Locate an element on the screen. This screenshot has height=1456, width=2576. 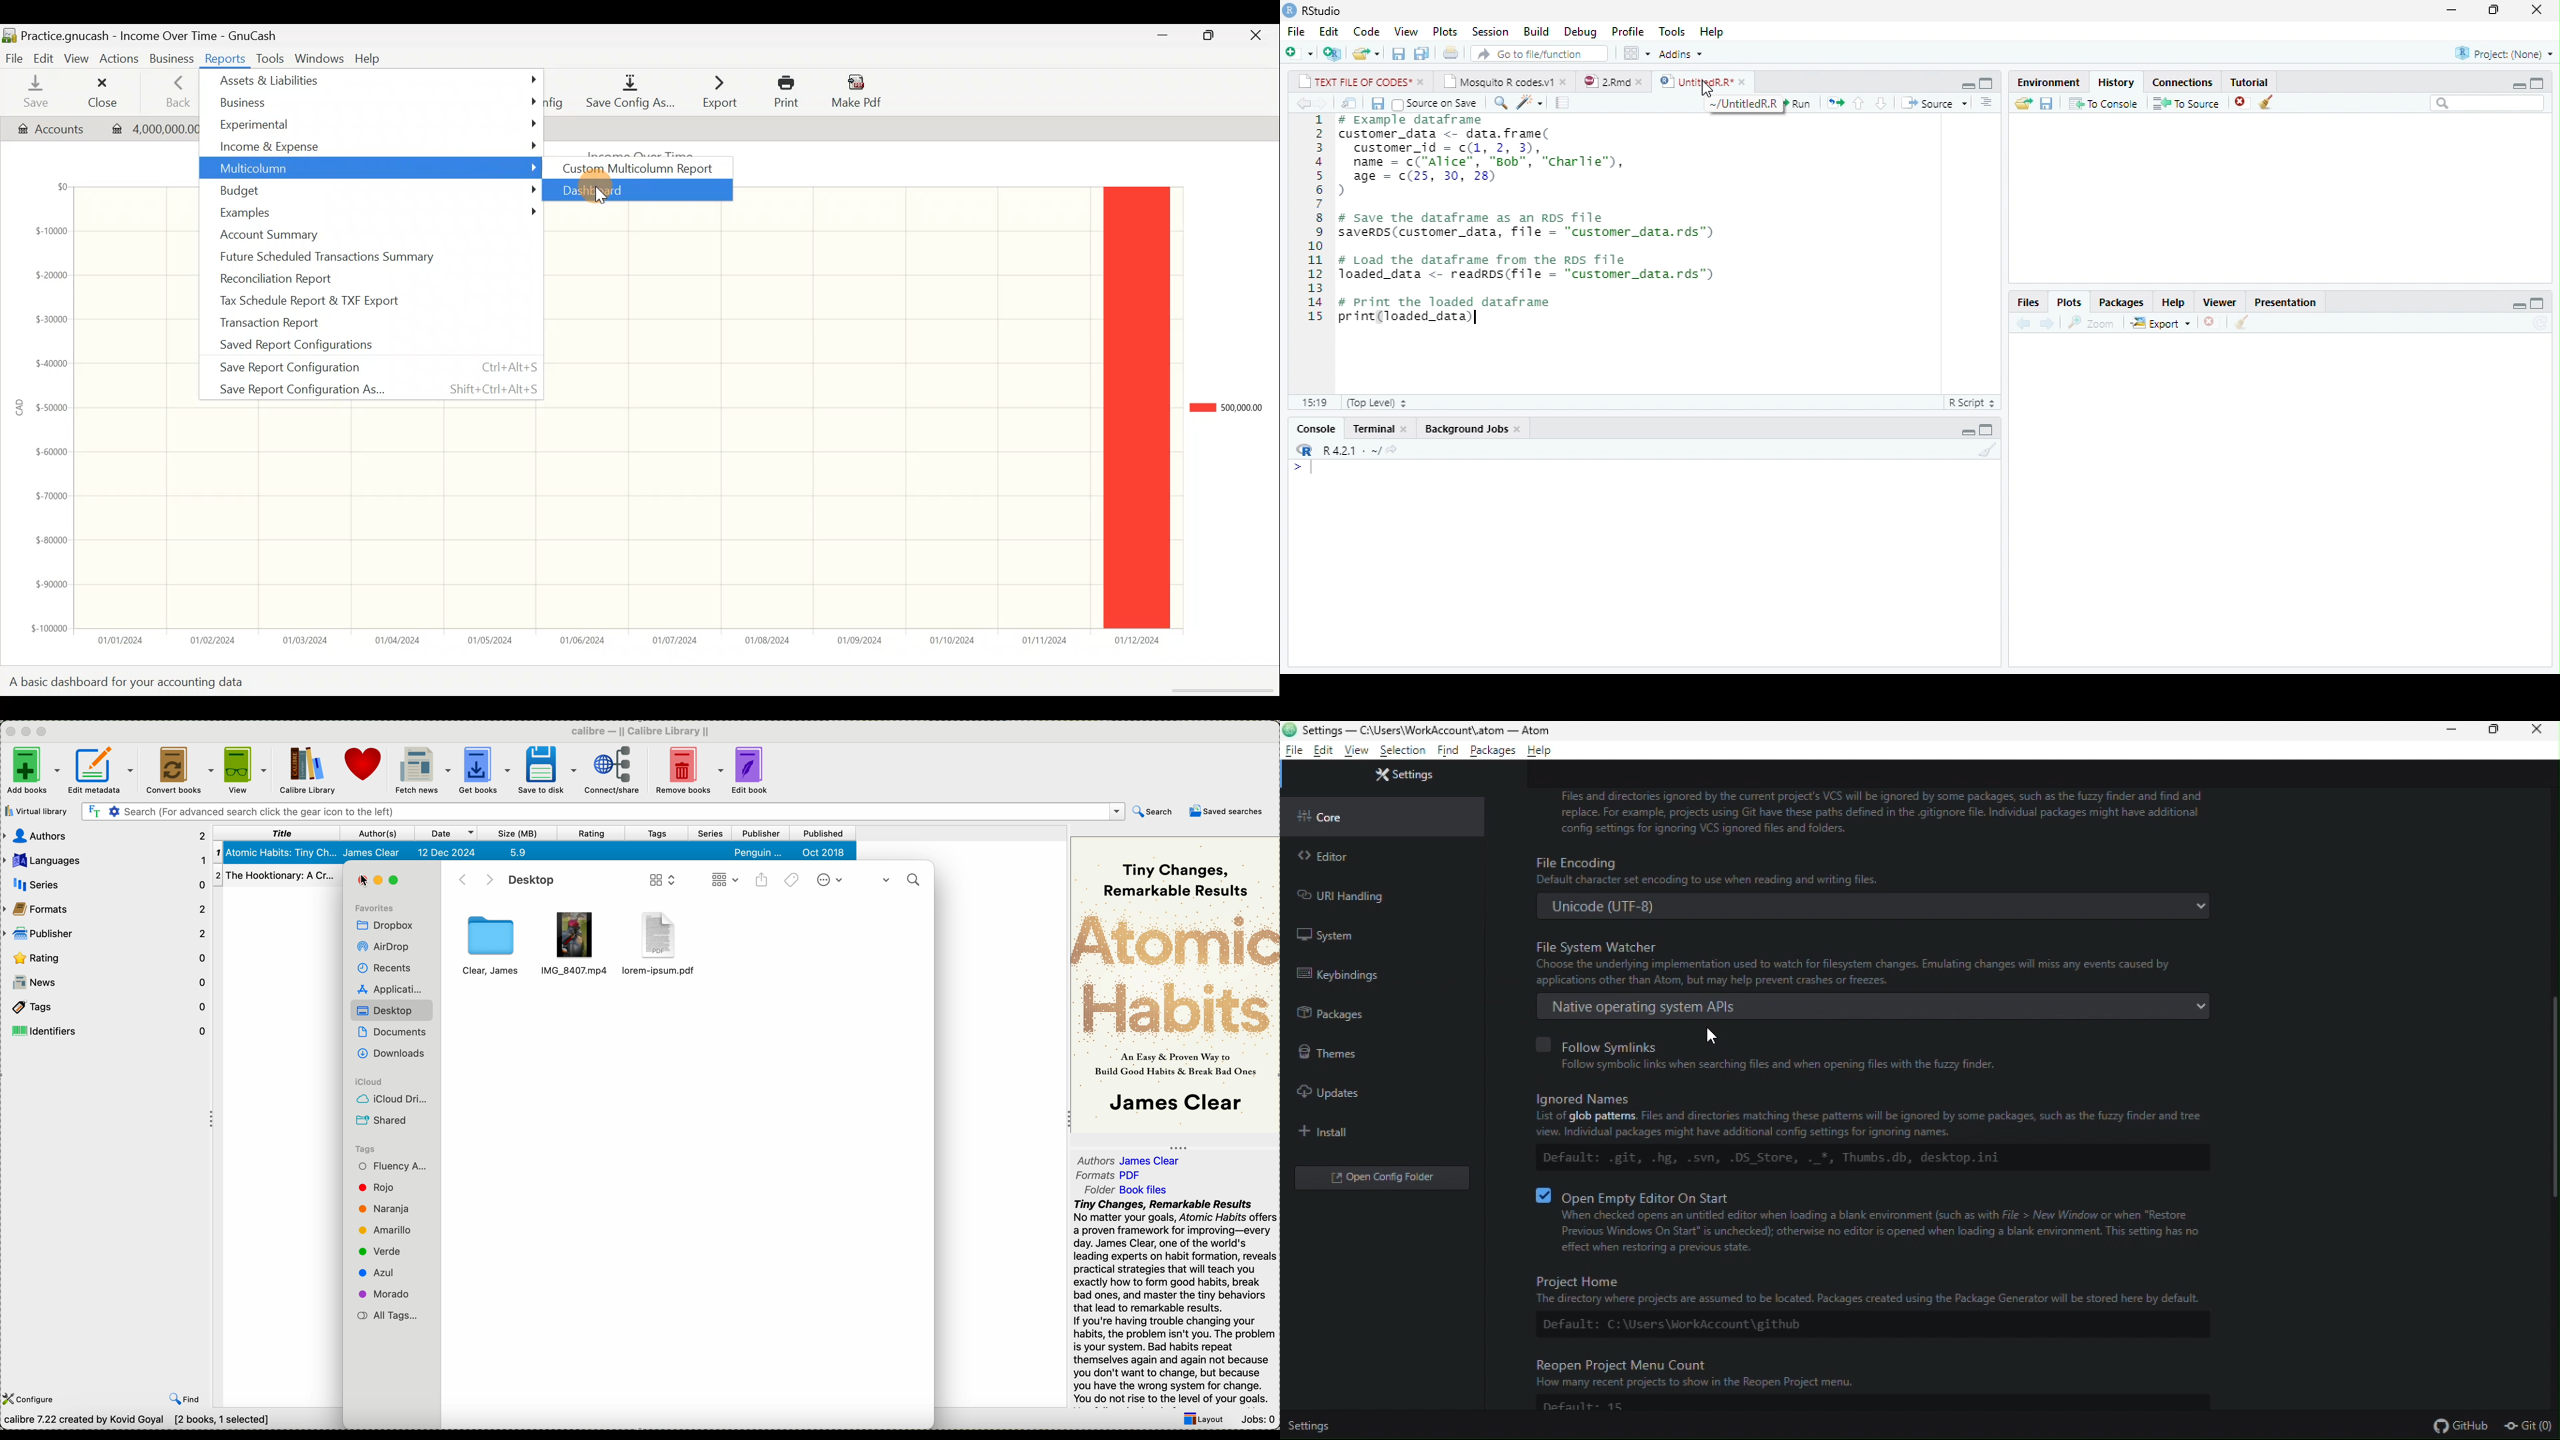
Cursor is located at coordinates (611, 189).